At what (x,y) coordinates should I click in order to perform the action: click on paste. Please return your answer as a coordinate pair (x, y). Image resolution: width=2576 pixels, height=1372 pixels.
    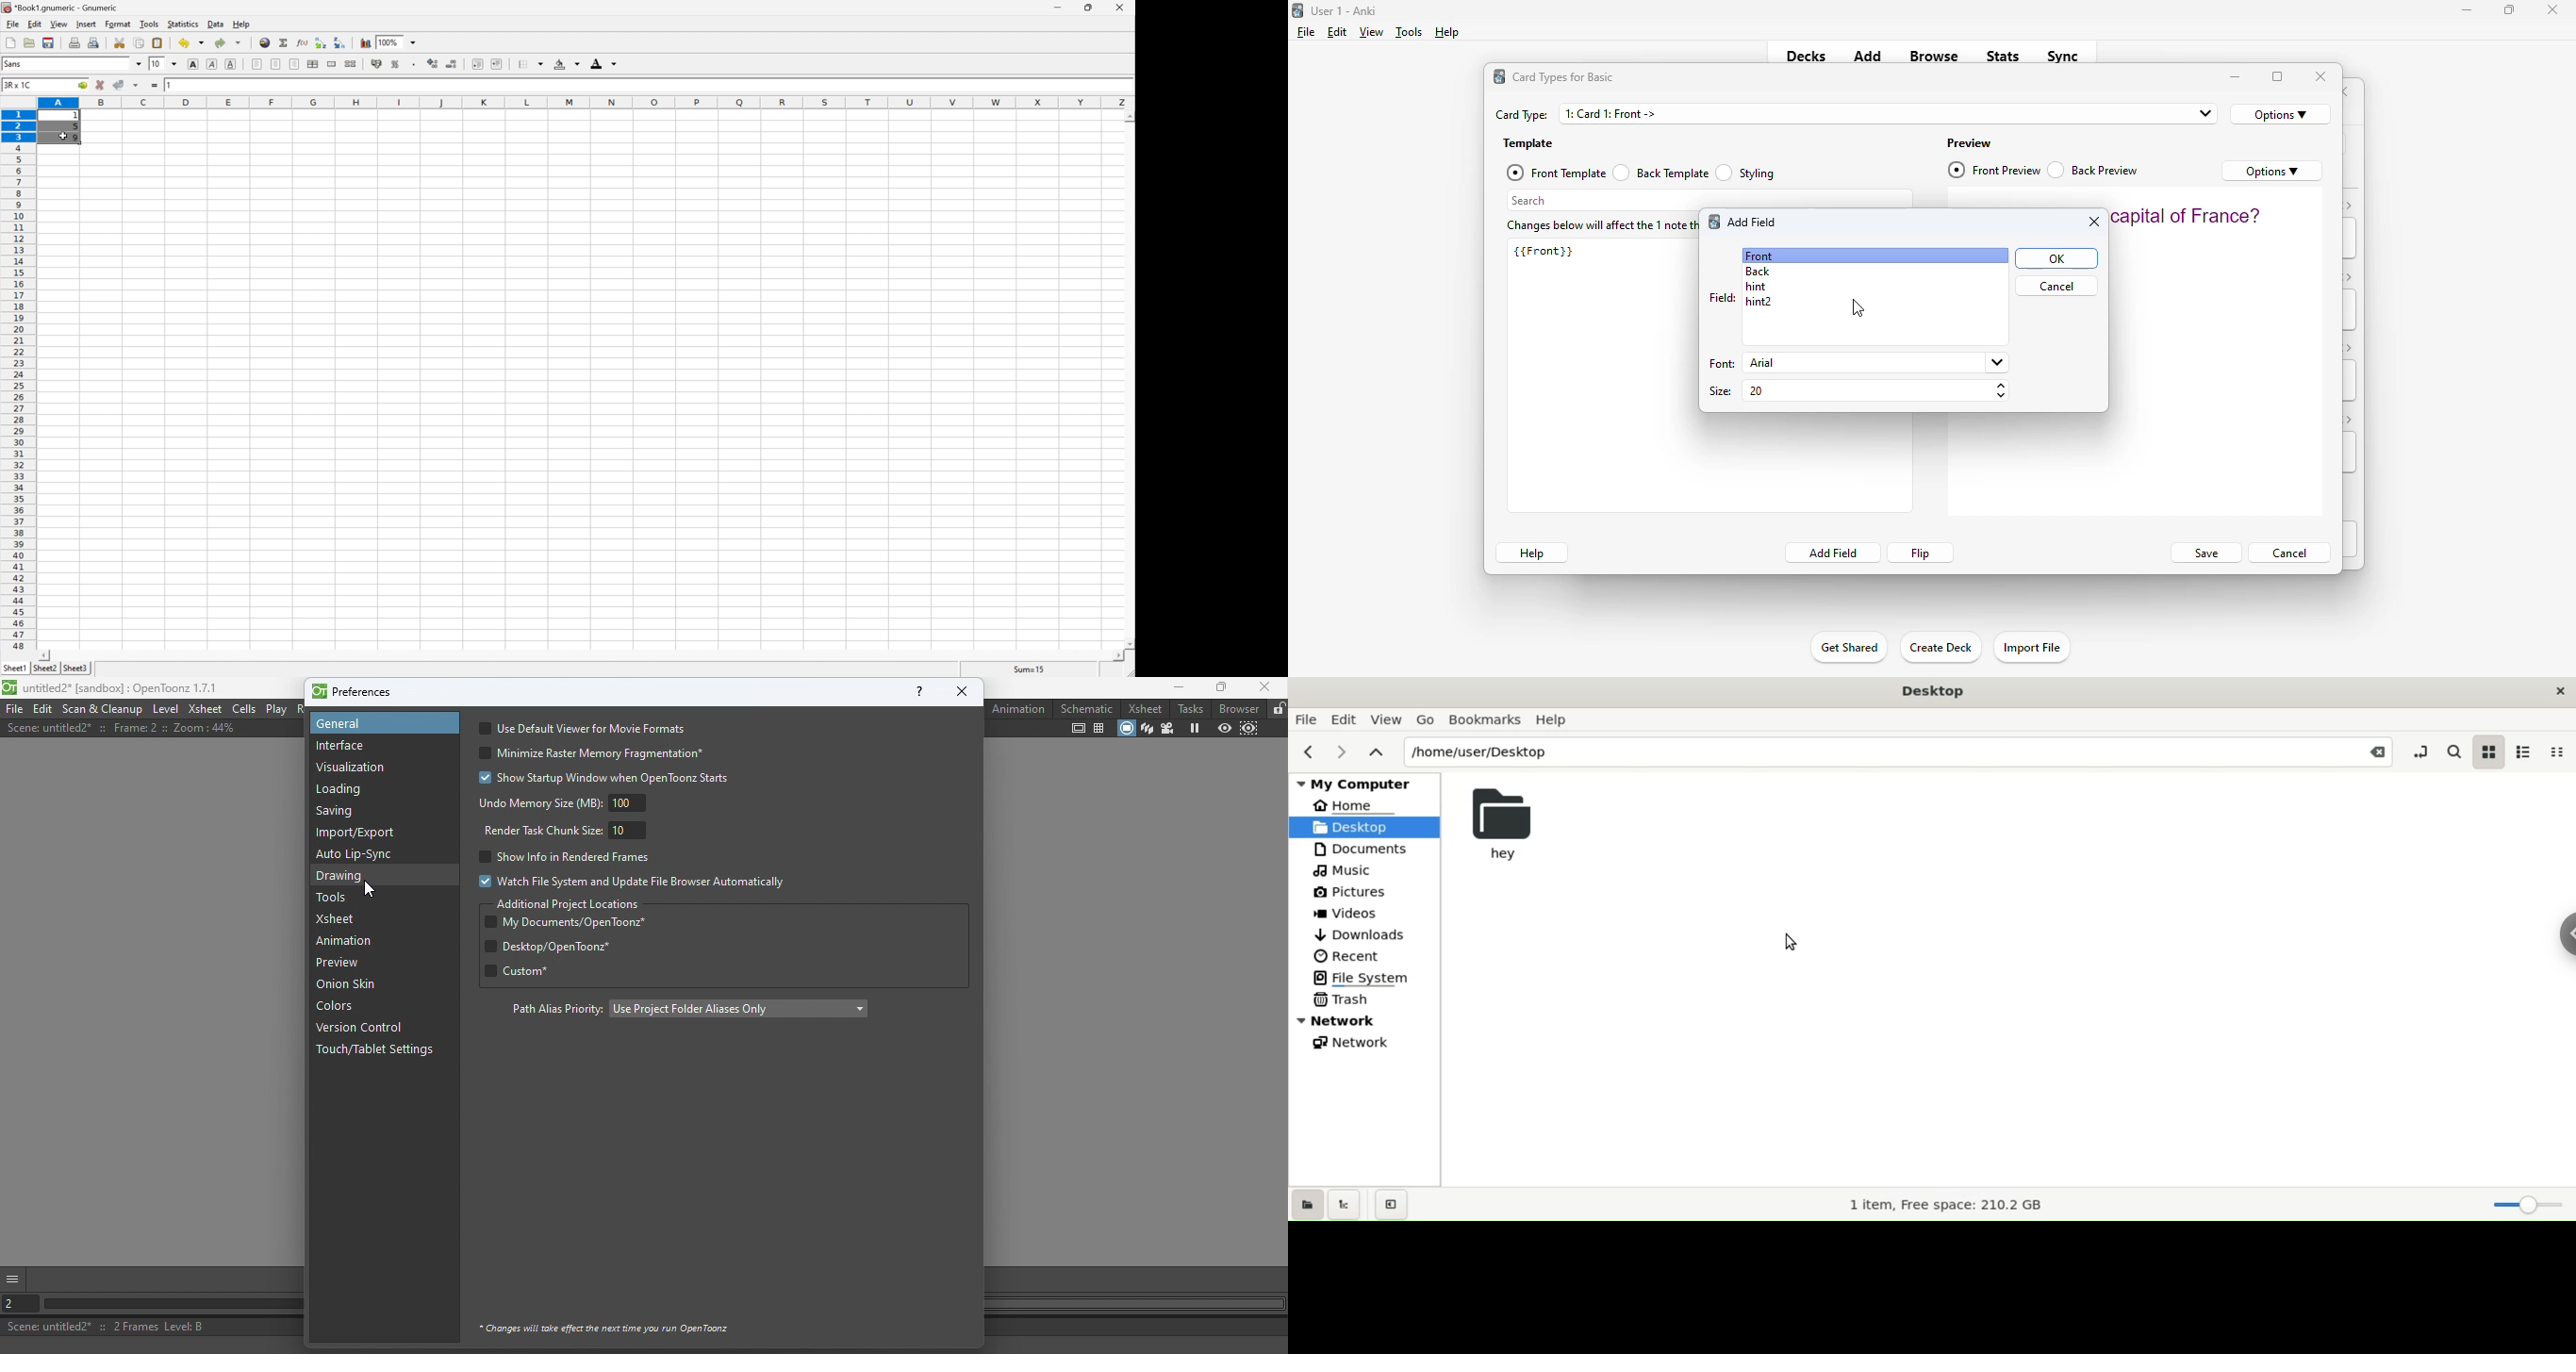
    Looking at the image, I should click on (159, 43).